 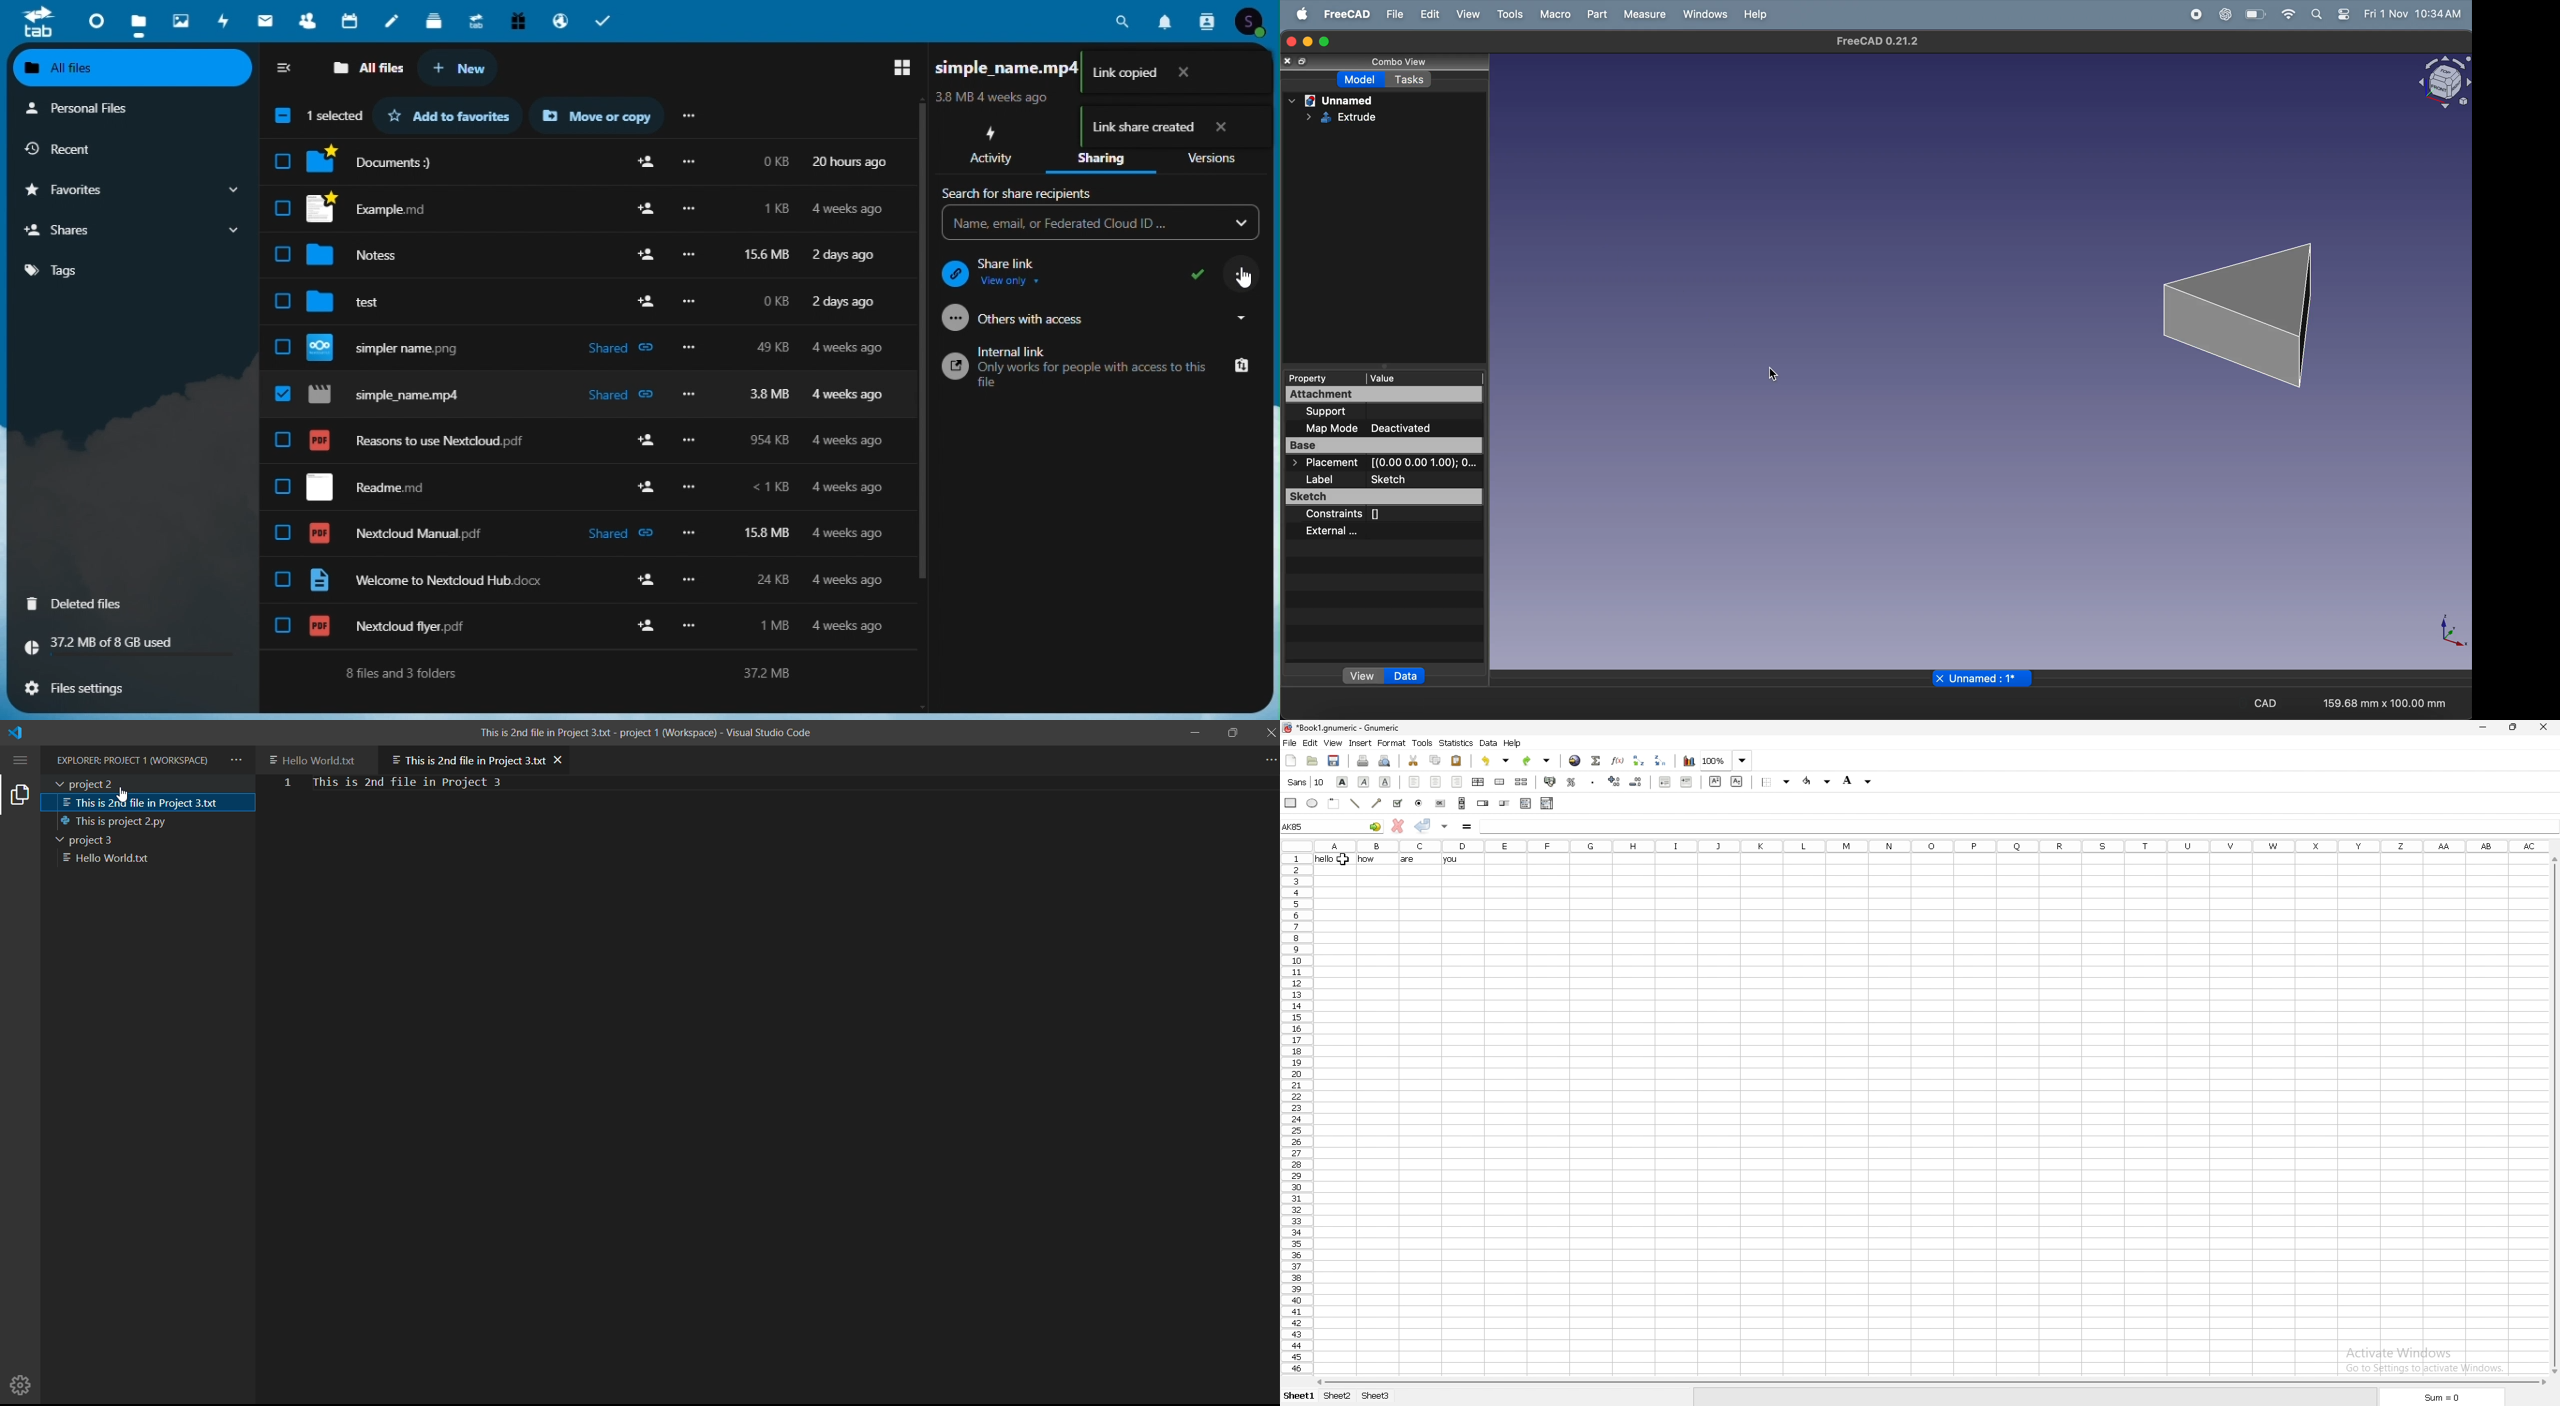 What do you see at coordinates (1640, 759) in the screenshot?
I see `sort ascending` at bounding box center [1640, 759].